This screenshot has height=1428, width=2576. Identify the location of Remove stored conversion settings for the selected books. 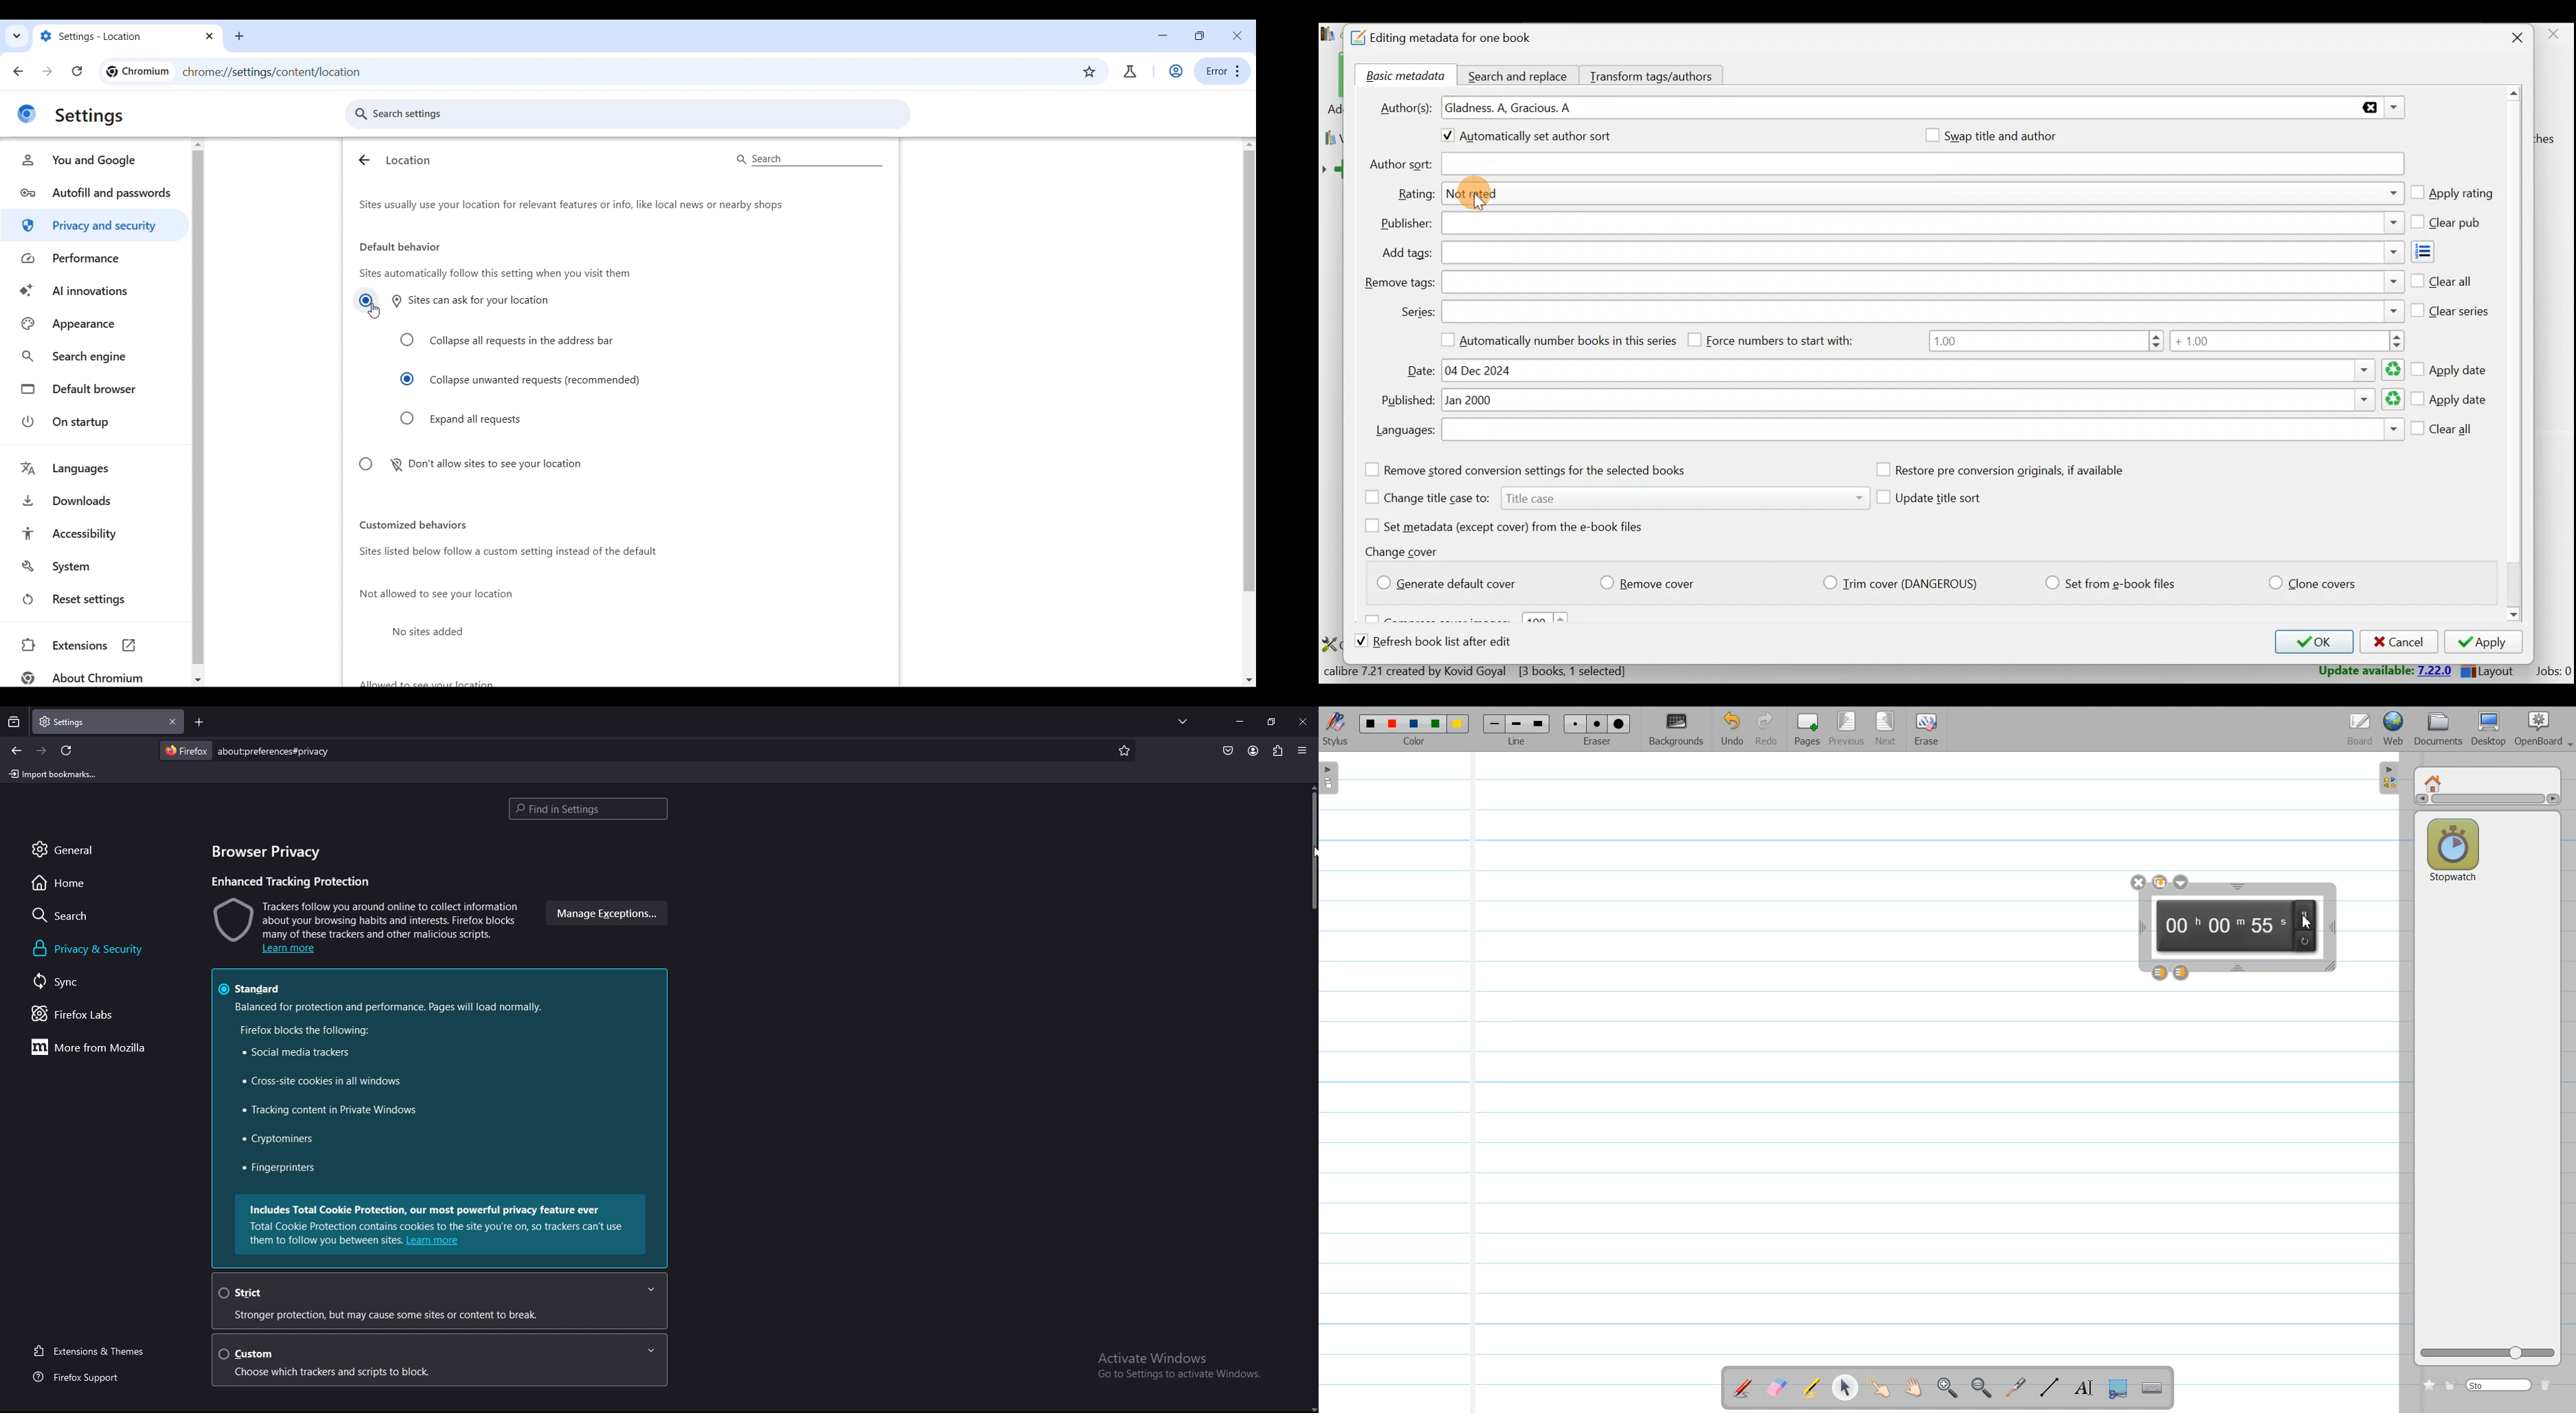
(1543, 470).